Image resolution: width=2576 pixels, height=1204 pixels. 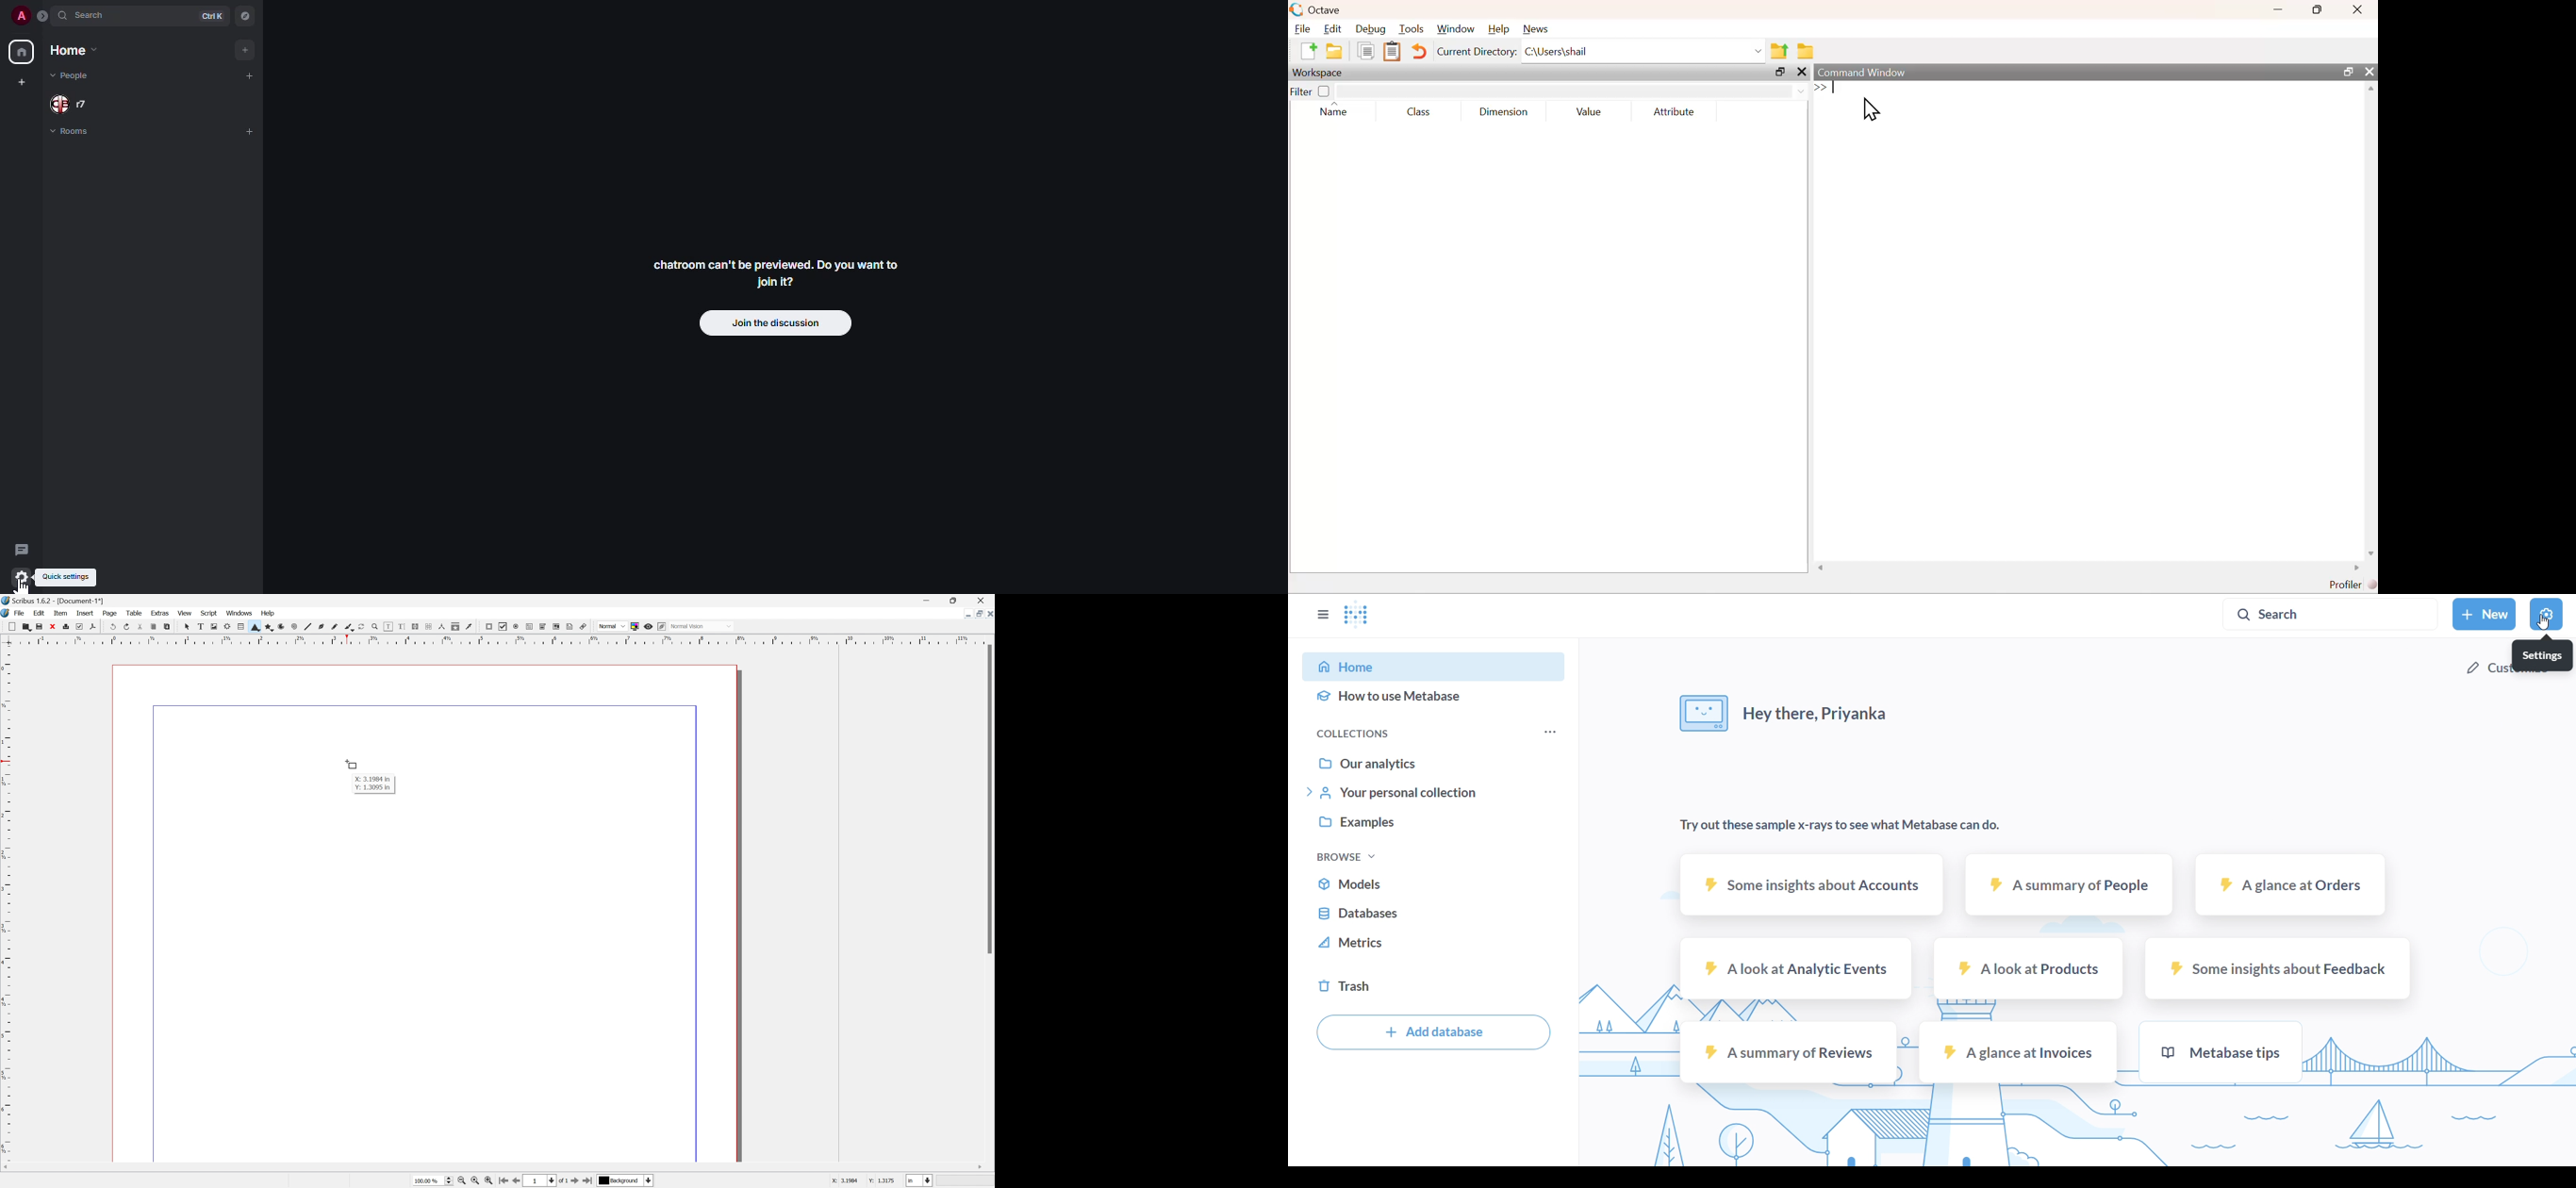 I want to click on Copy, so click(x=152, y=626).